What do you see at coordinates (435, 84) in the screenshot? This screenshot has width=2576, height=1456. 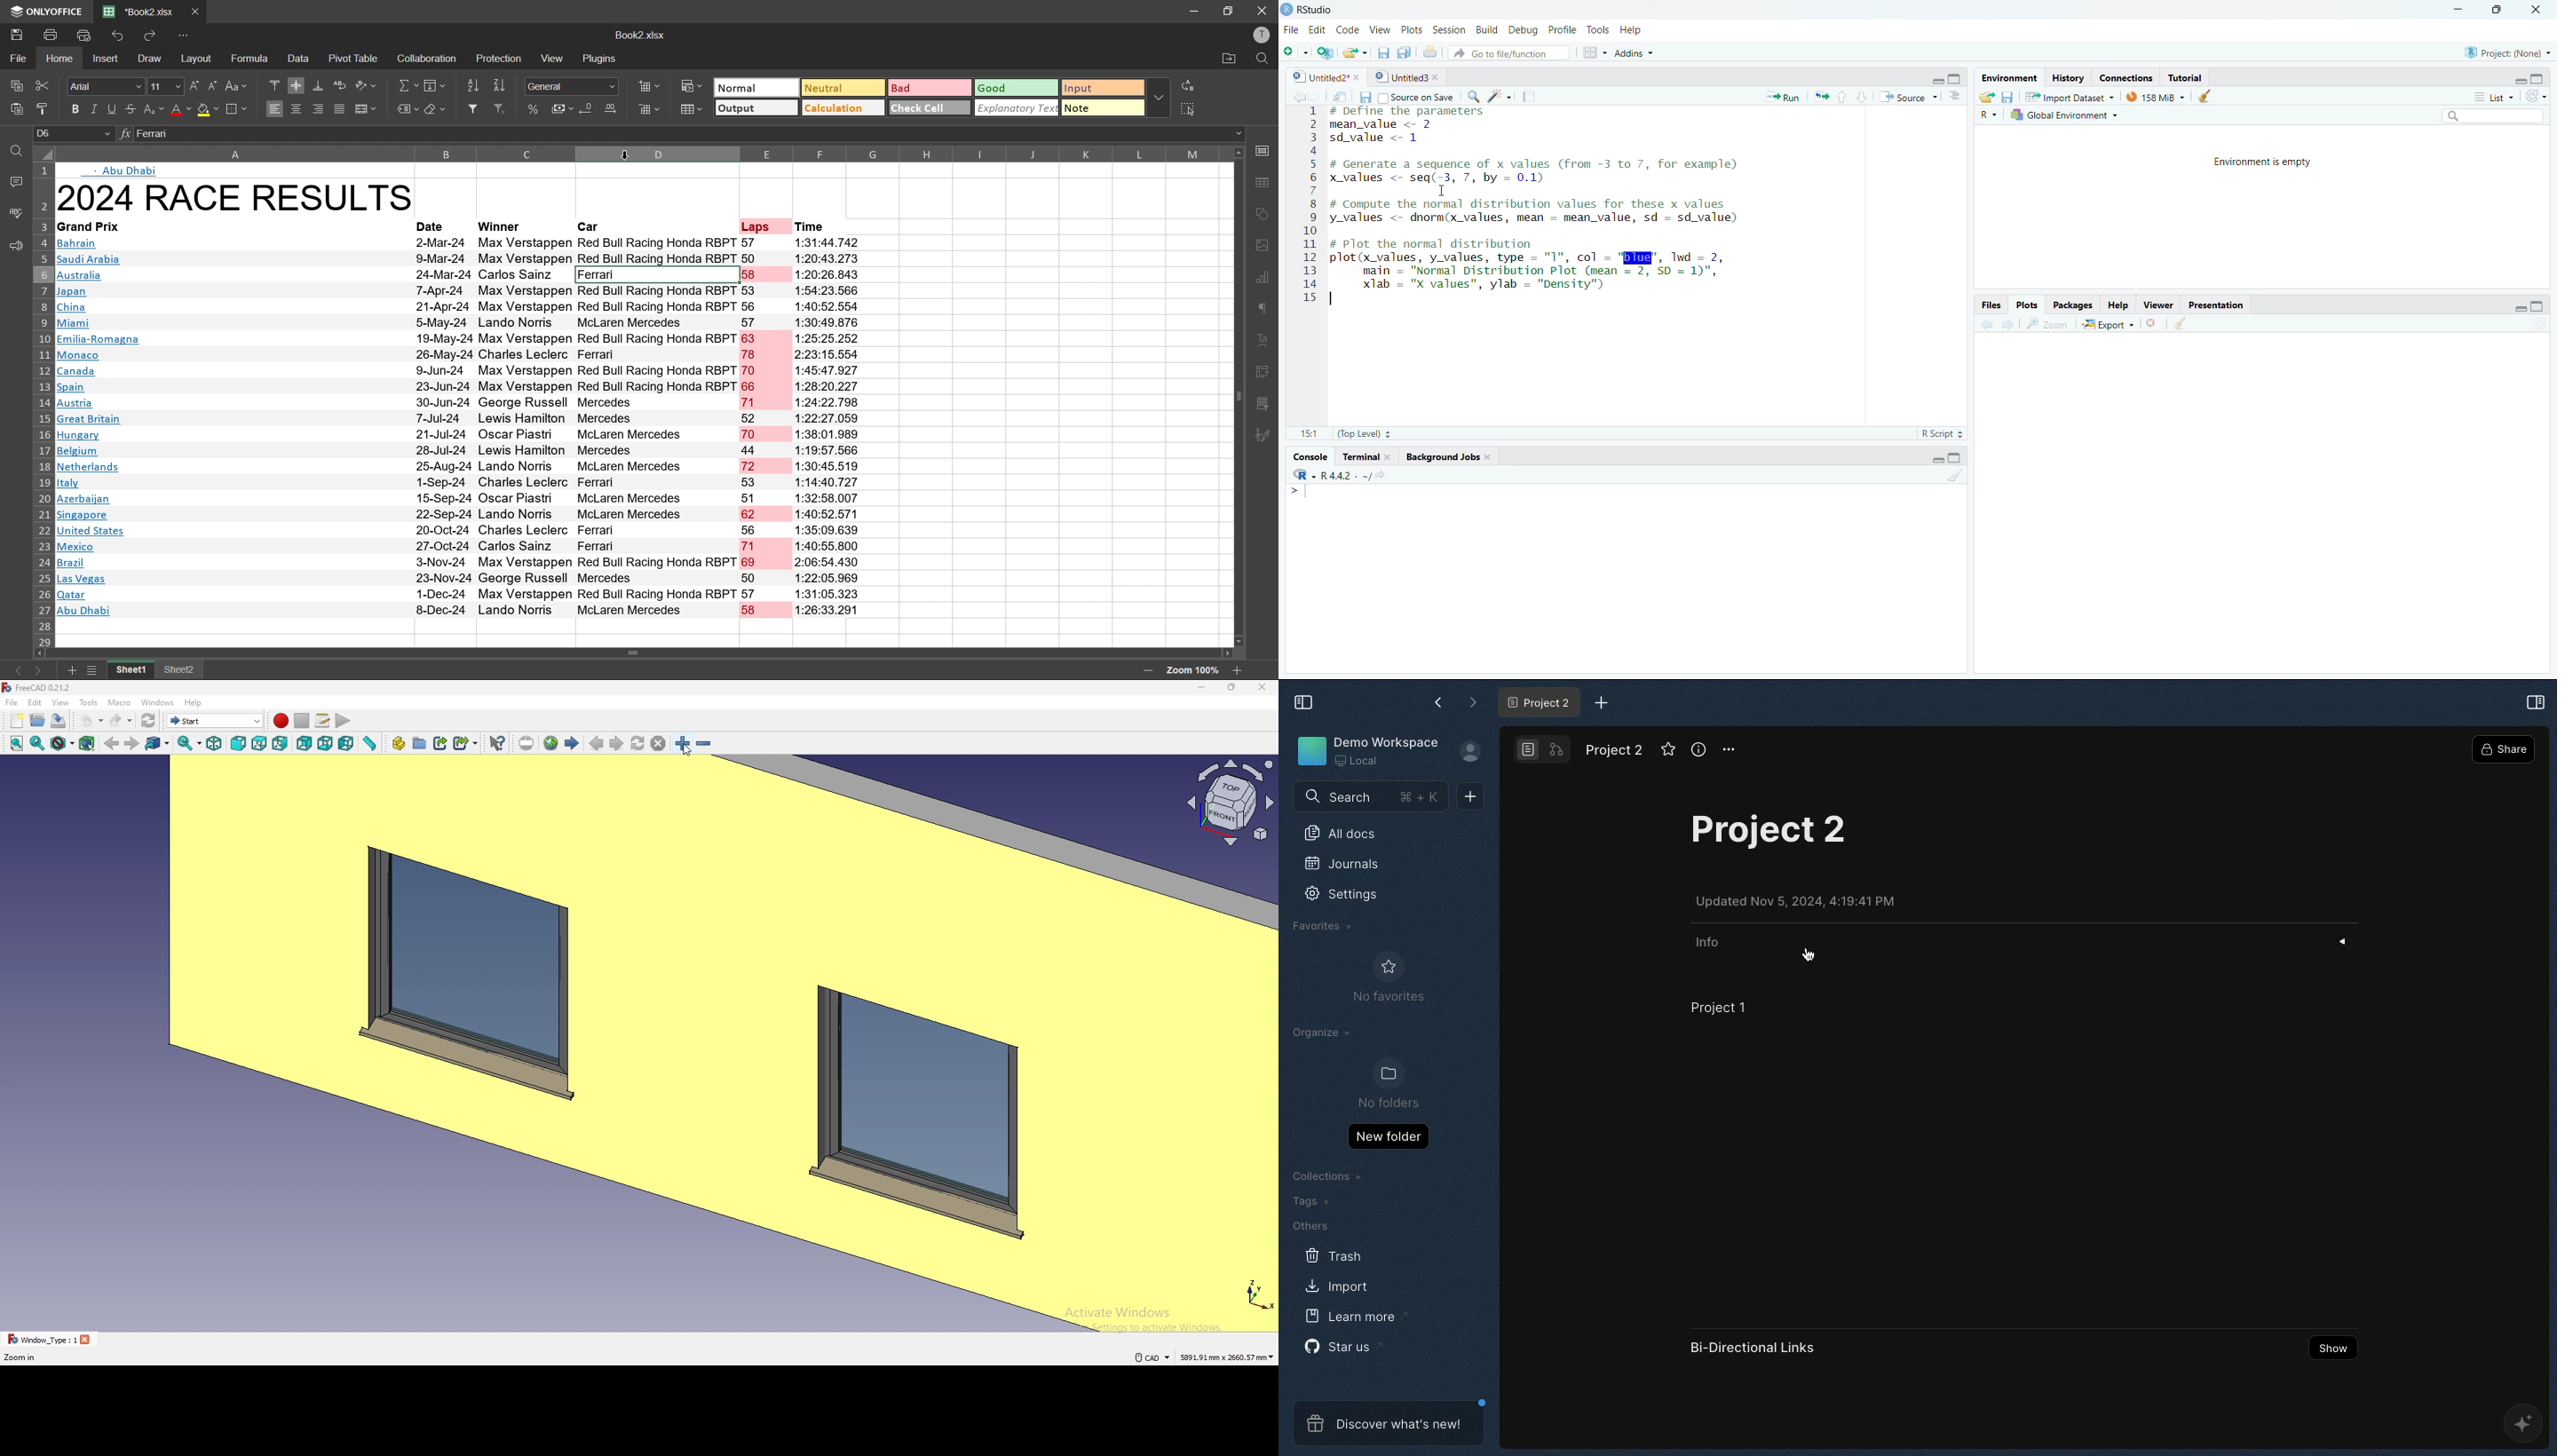 I see `fields` at bounding box center [435, 84].